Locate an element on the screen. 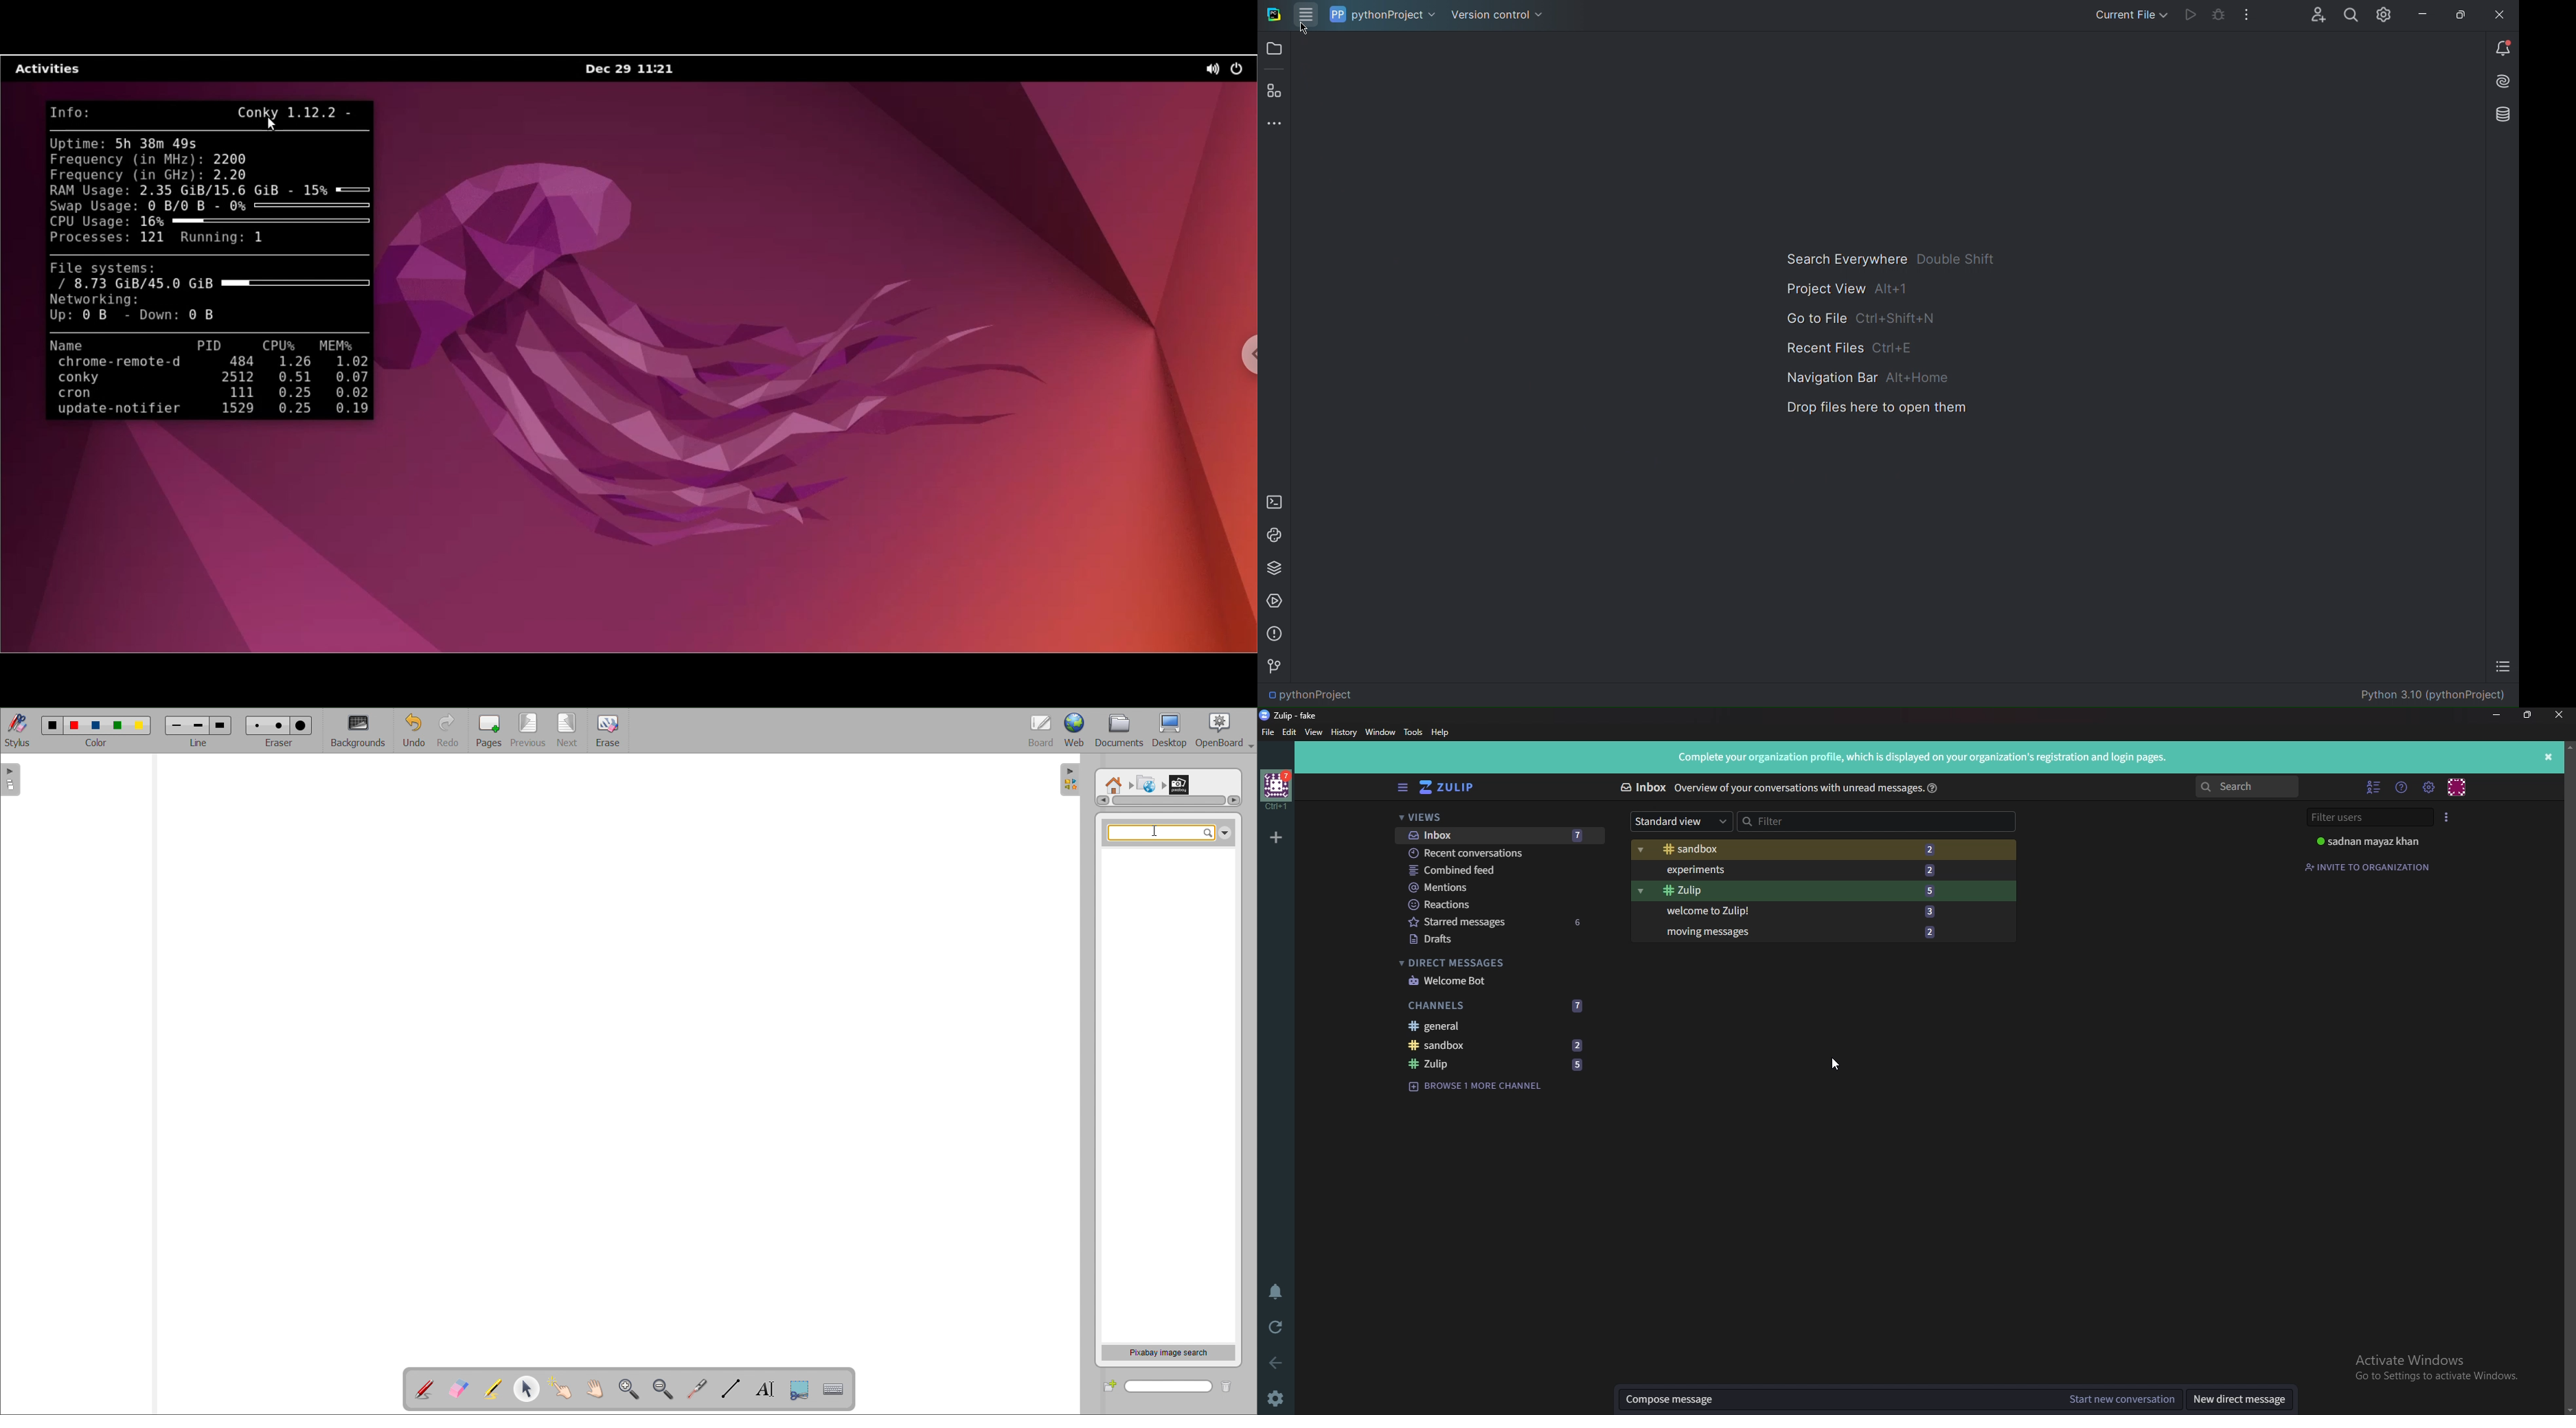 The image size is (2576, 1428). starred messages is located at coordinates (1502, 922).